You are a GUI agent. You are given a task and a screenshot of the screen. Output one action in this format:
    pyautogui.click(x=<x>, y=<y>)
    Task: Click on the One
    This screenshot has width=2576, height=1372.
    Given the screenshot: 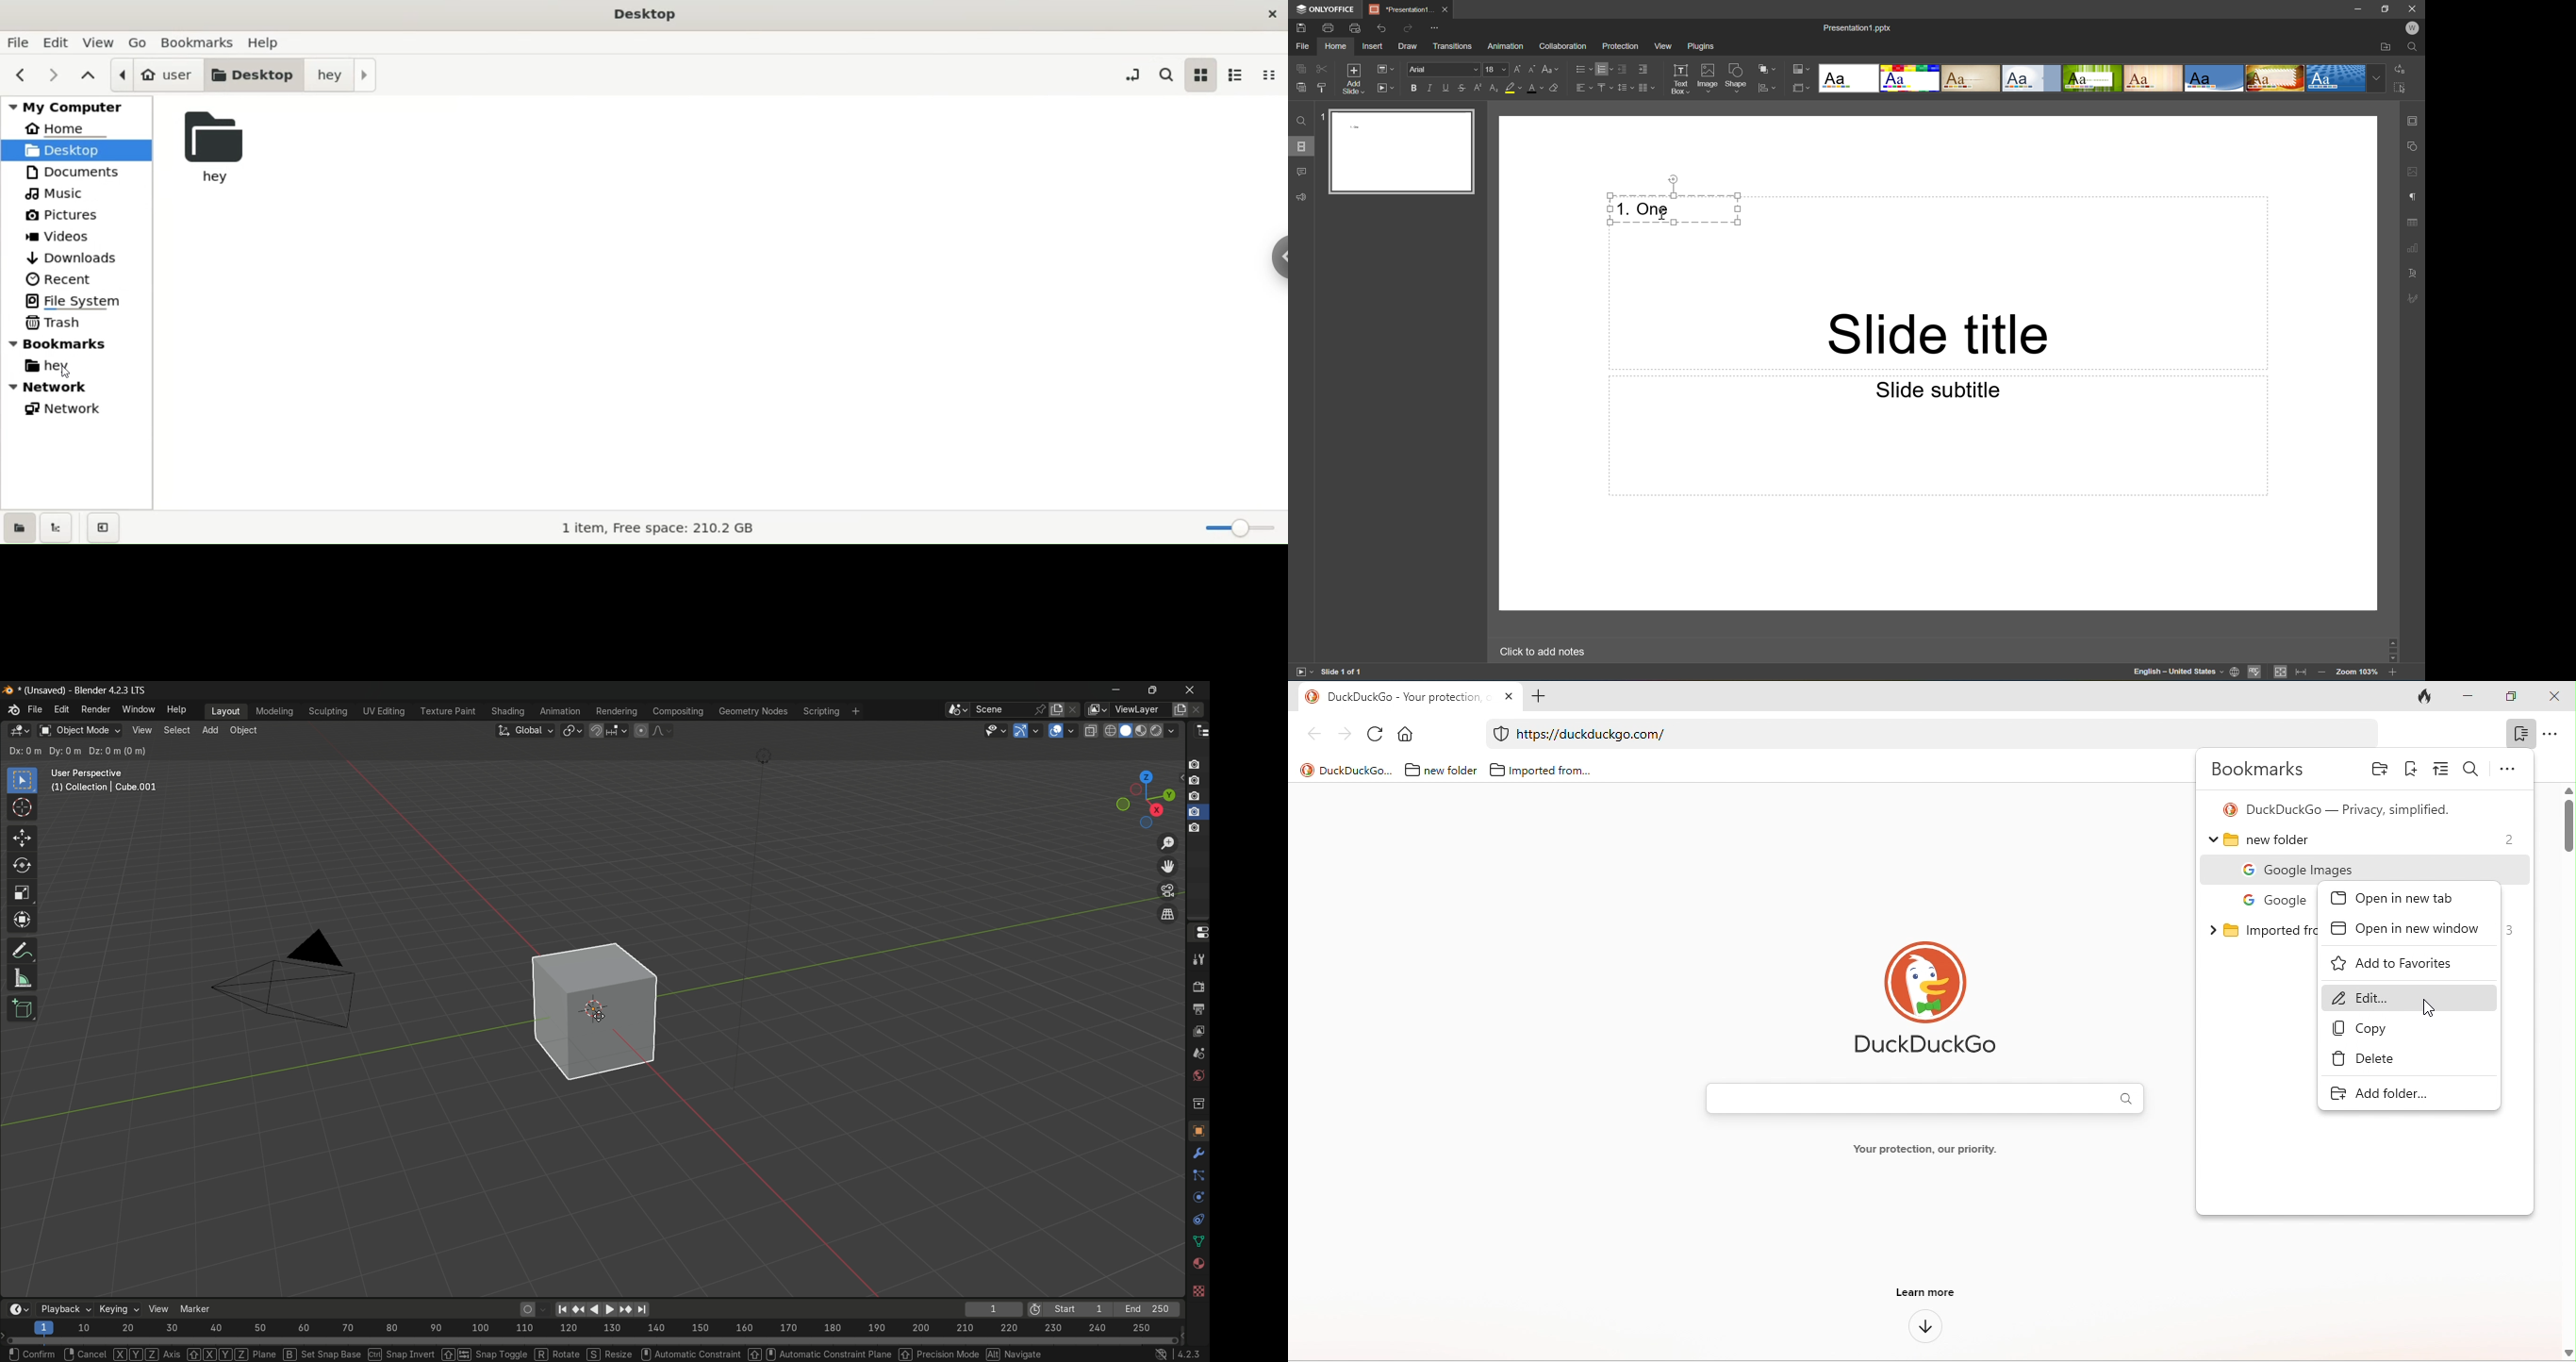 What is the action you would take?
    pyautogui.click(x=1653, y=209)
    